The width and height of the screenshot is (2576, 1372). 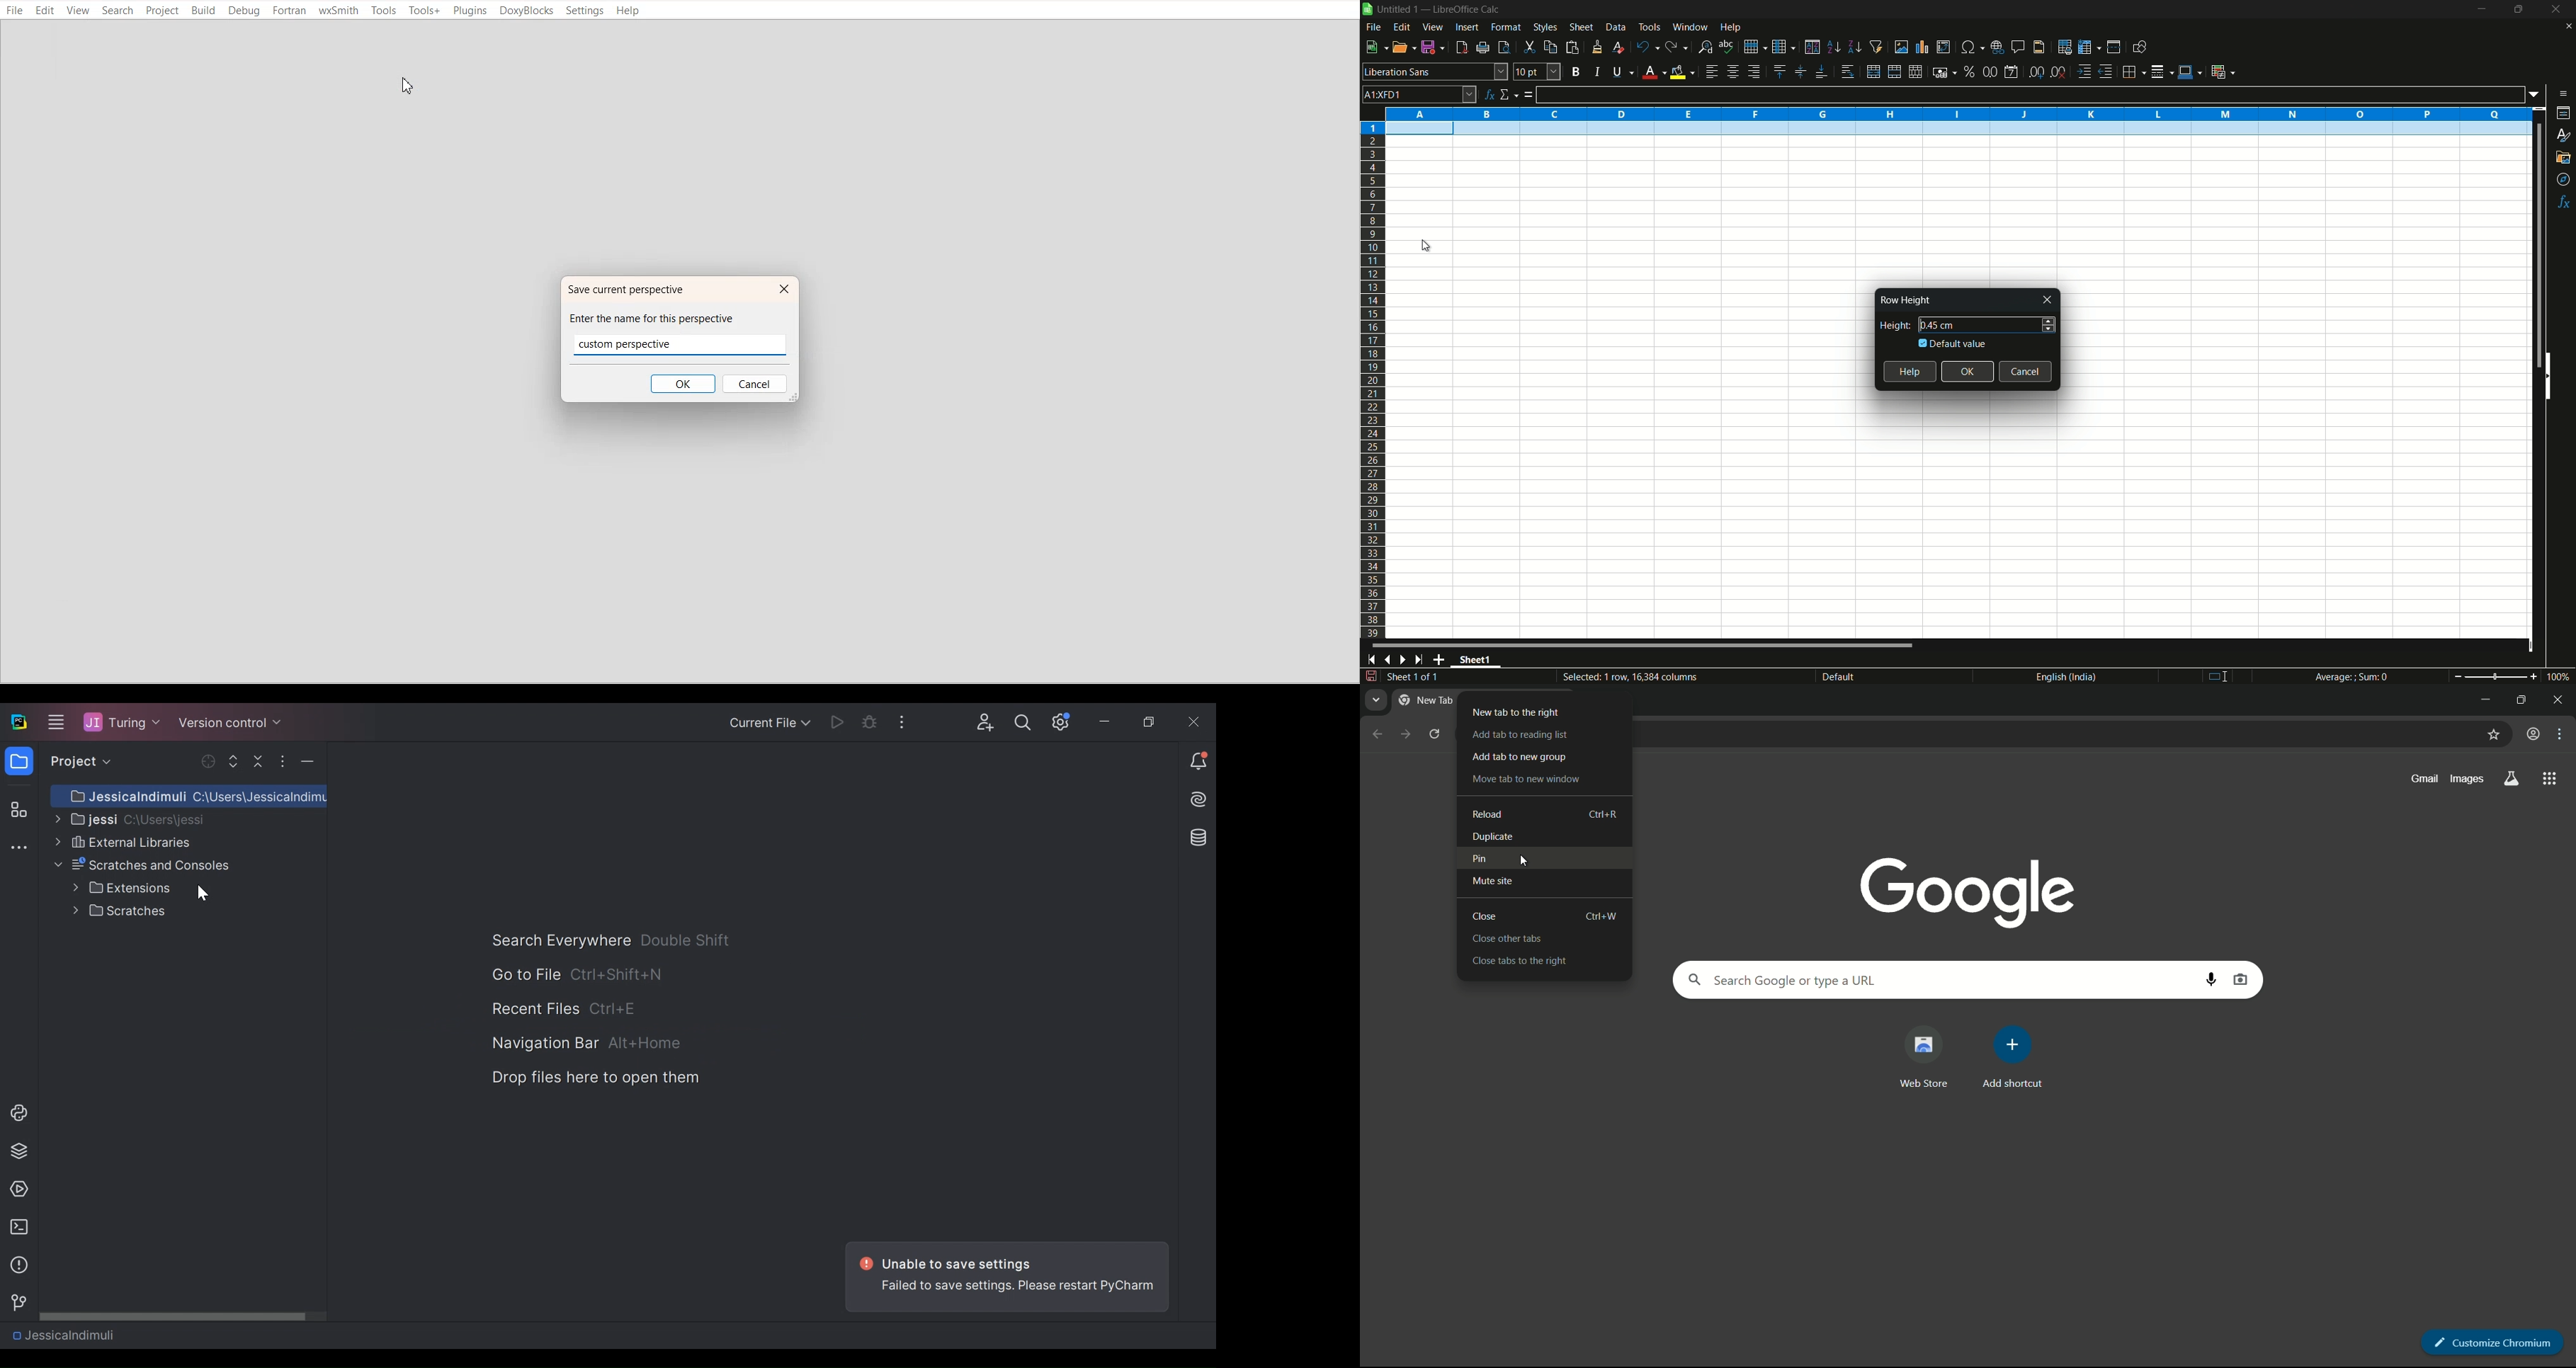 I want to click on Tools, so click(x=382, y=11).